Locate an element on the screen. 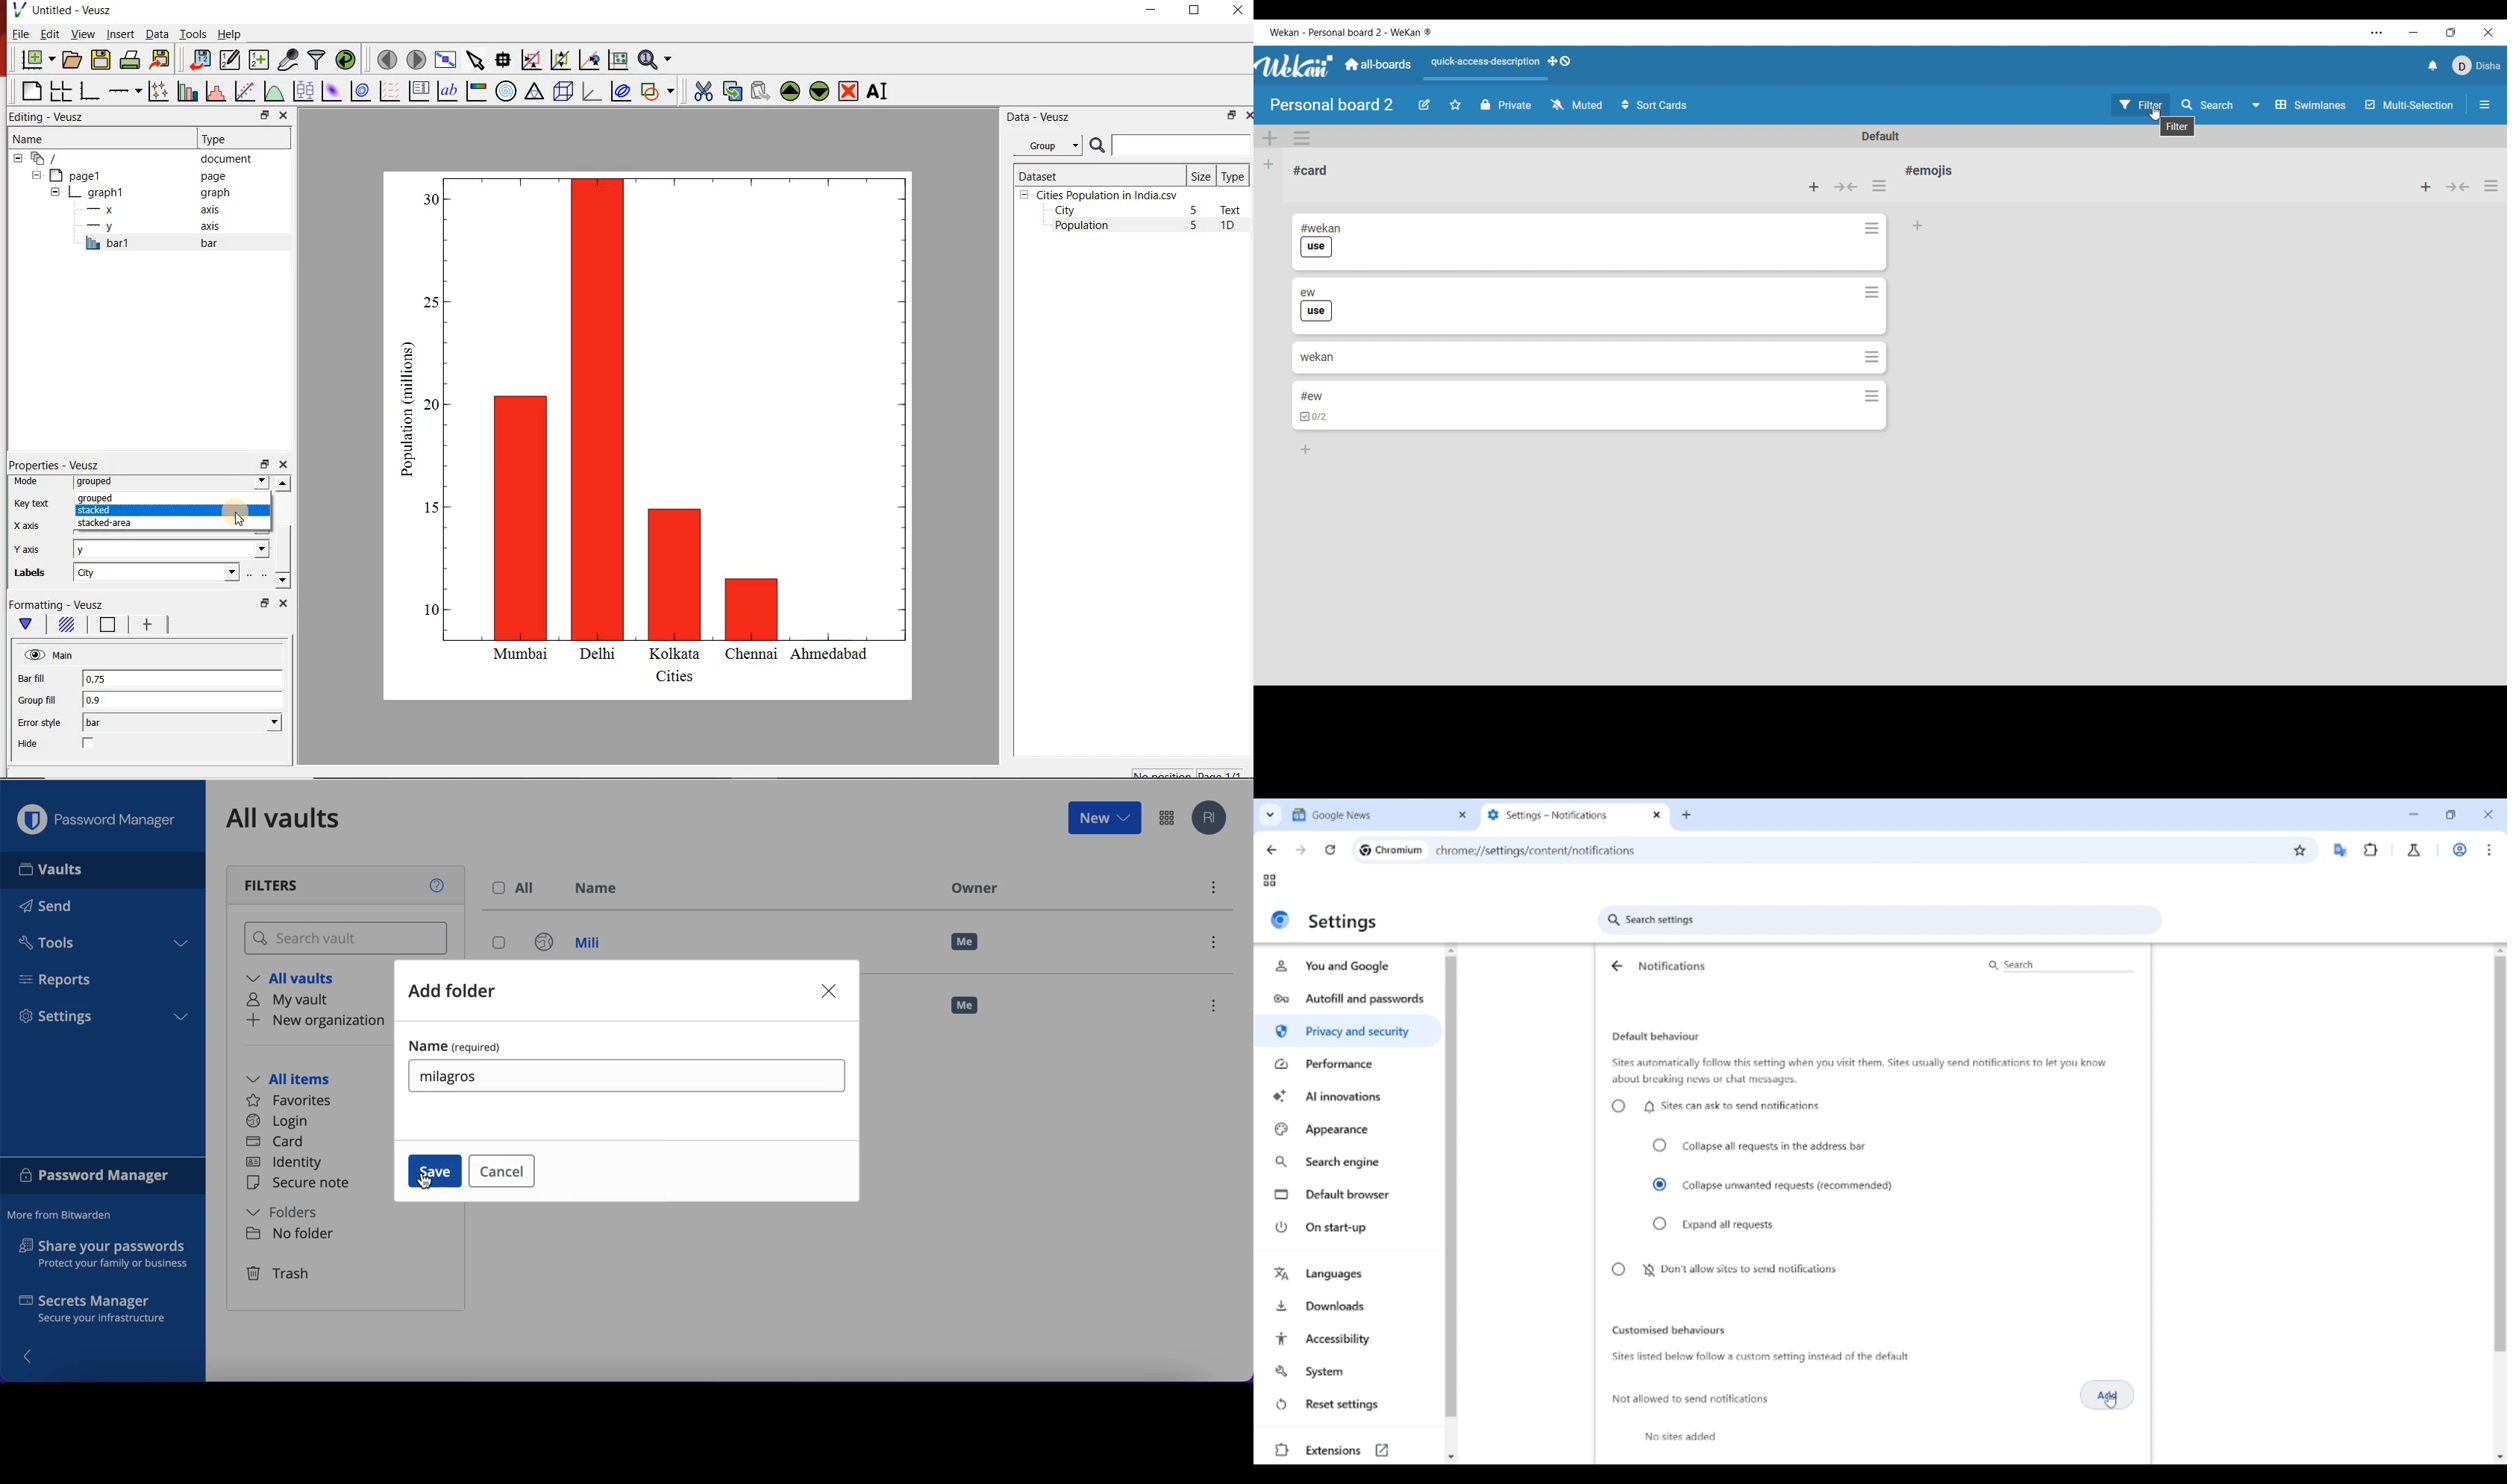 This screenshot has width=2520, height=1484. Search tabs is located at coordinates (1270, 814).